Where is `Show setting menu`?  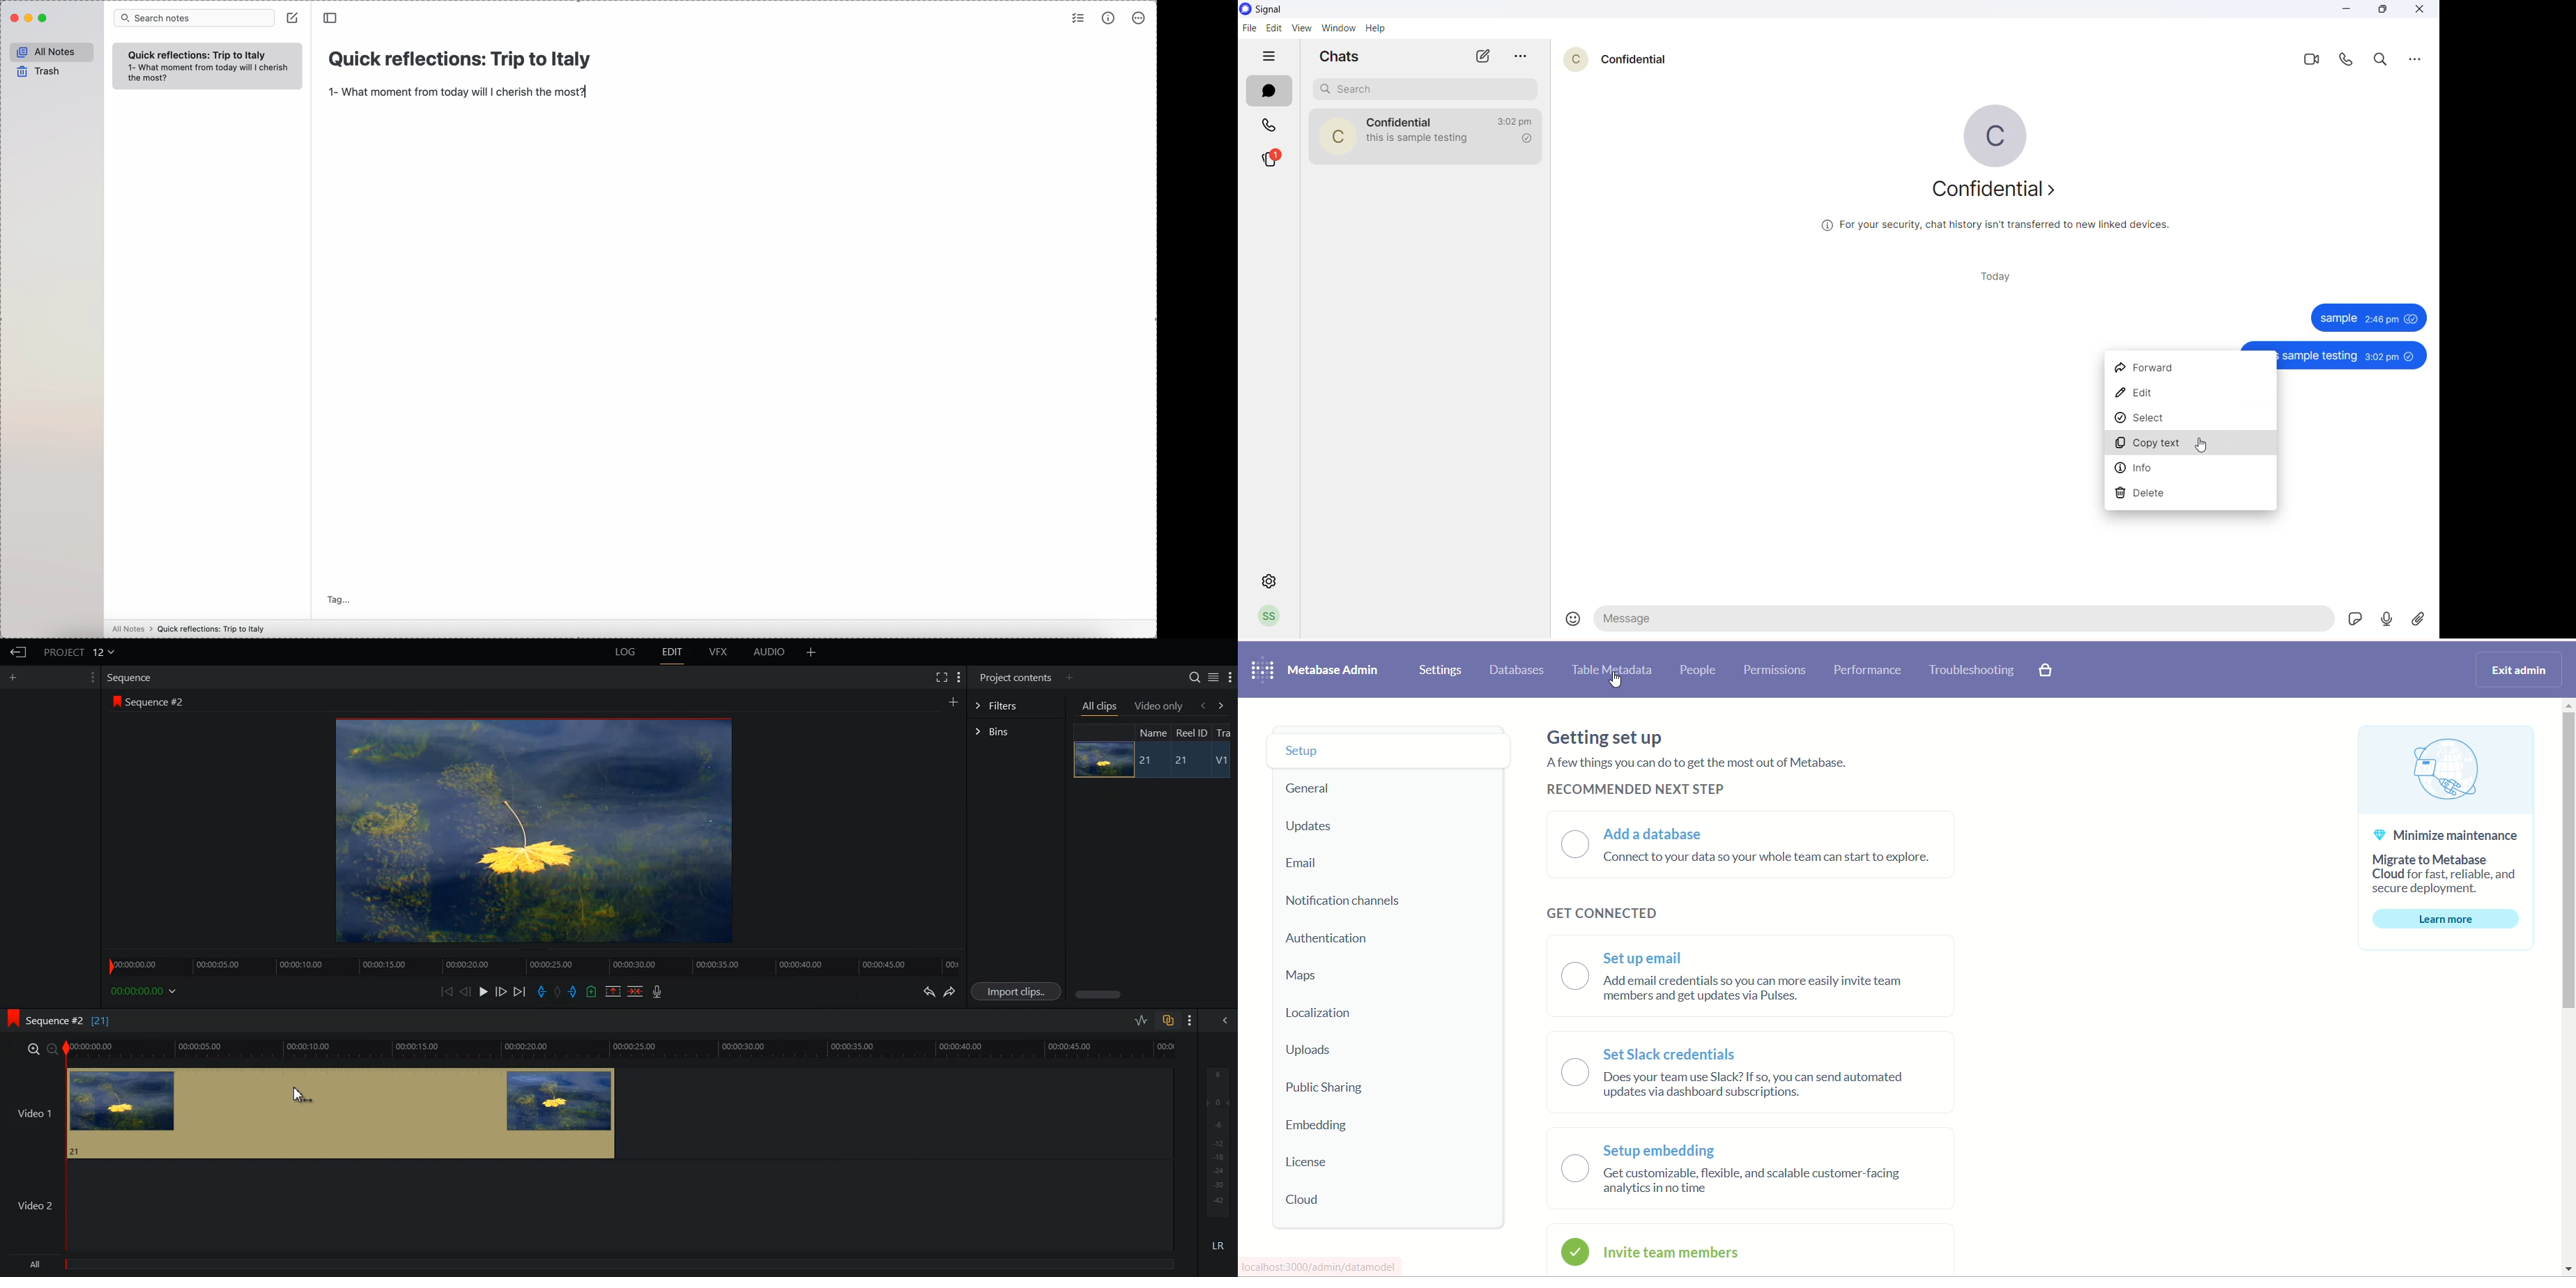
Show setting menu is located at coordinates (1230, 678).